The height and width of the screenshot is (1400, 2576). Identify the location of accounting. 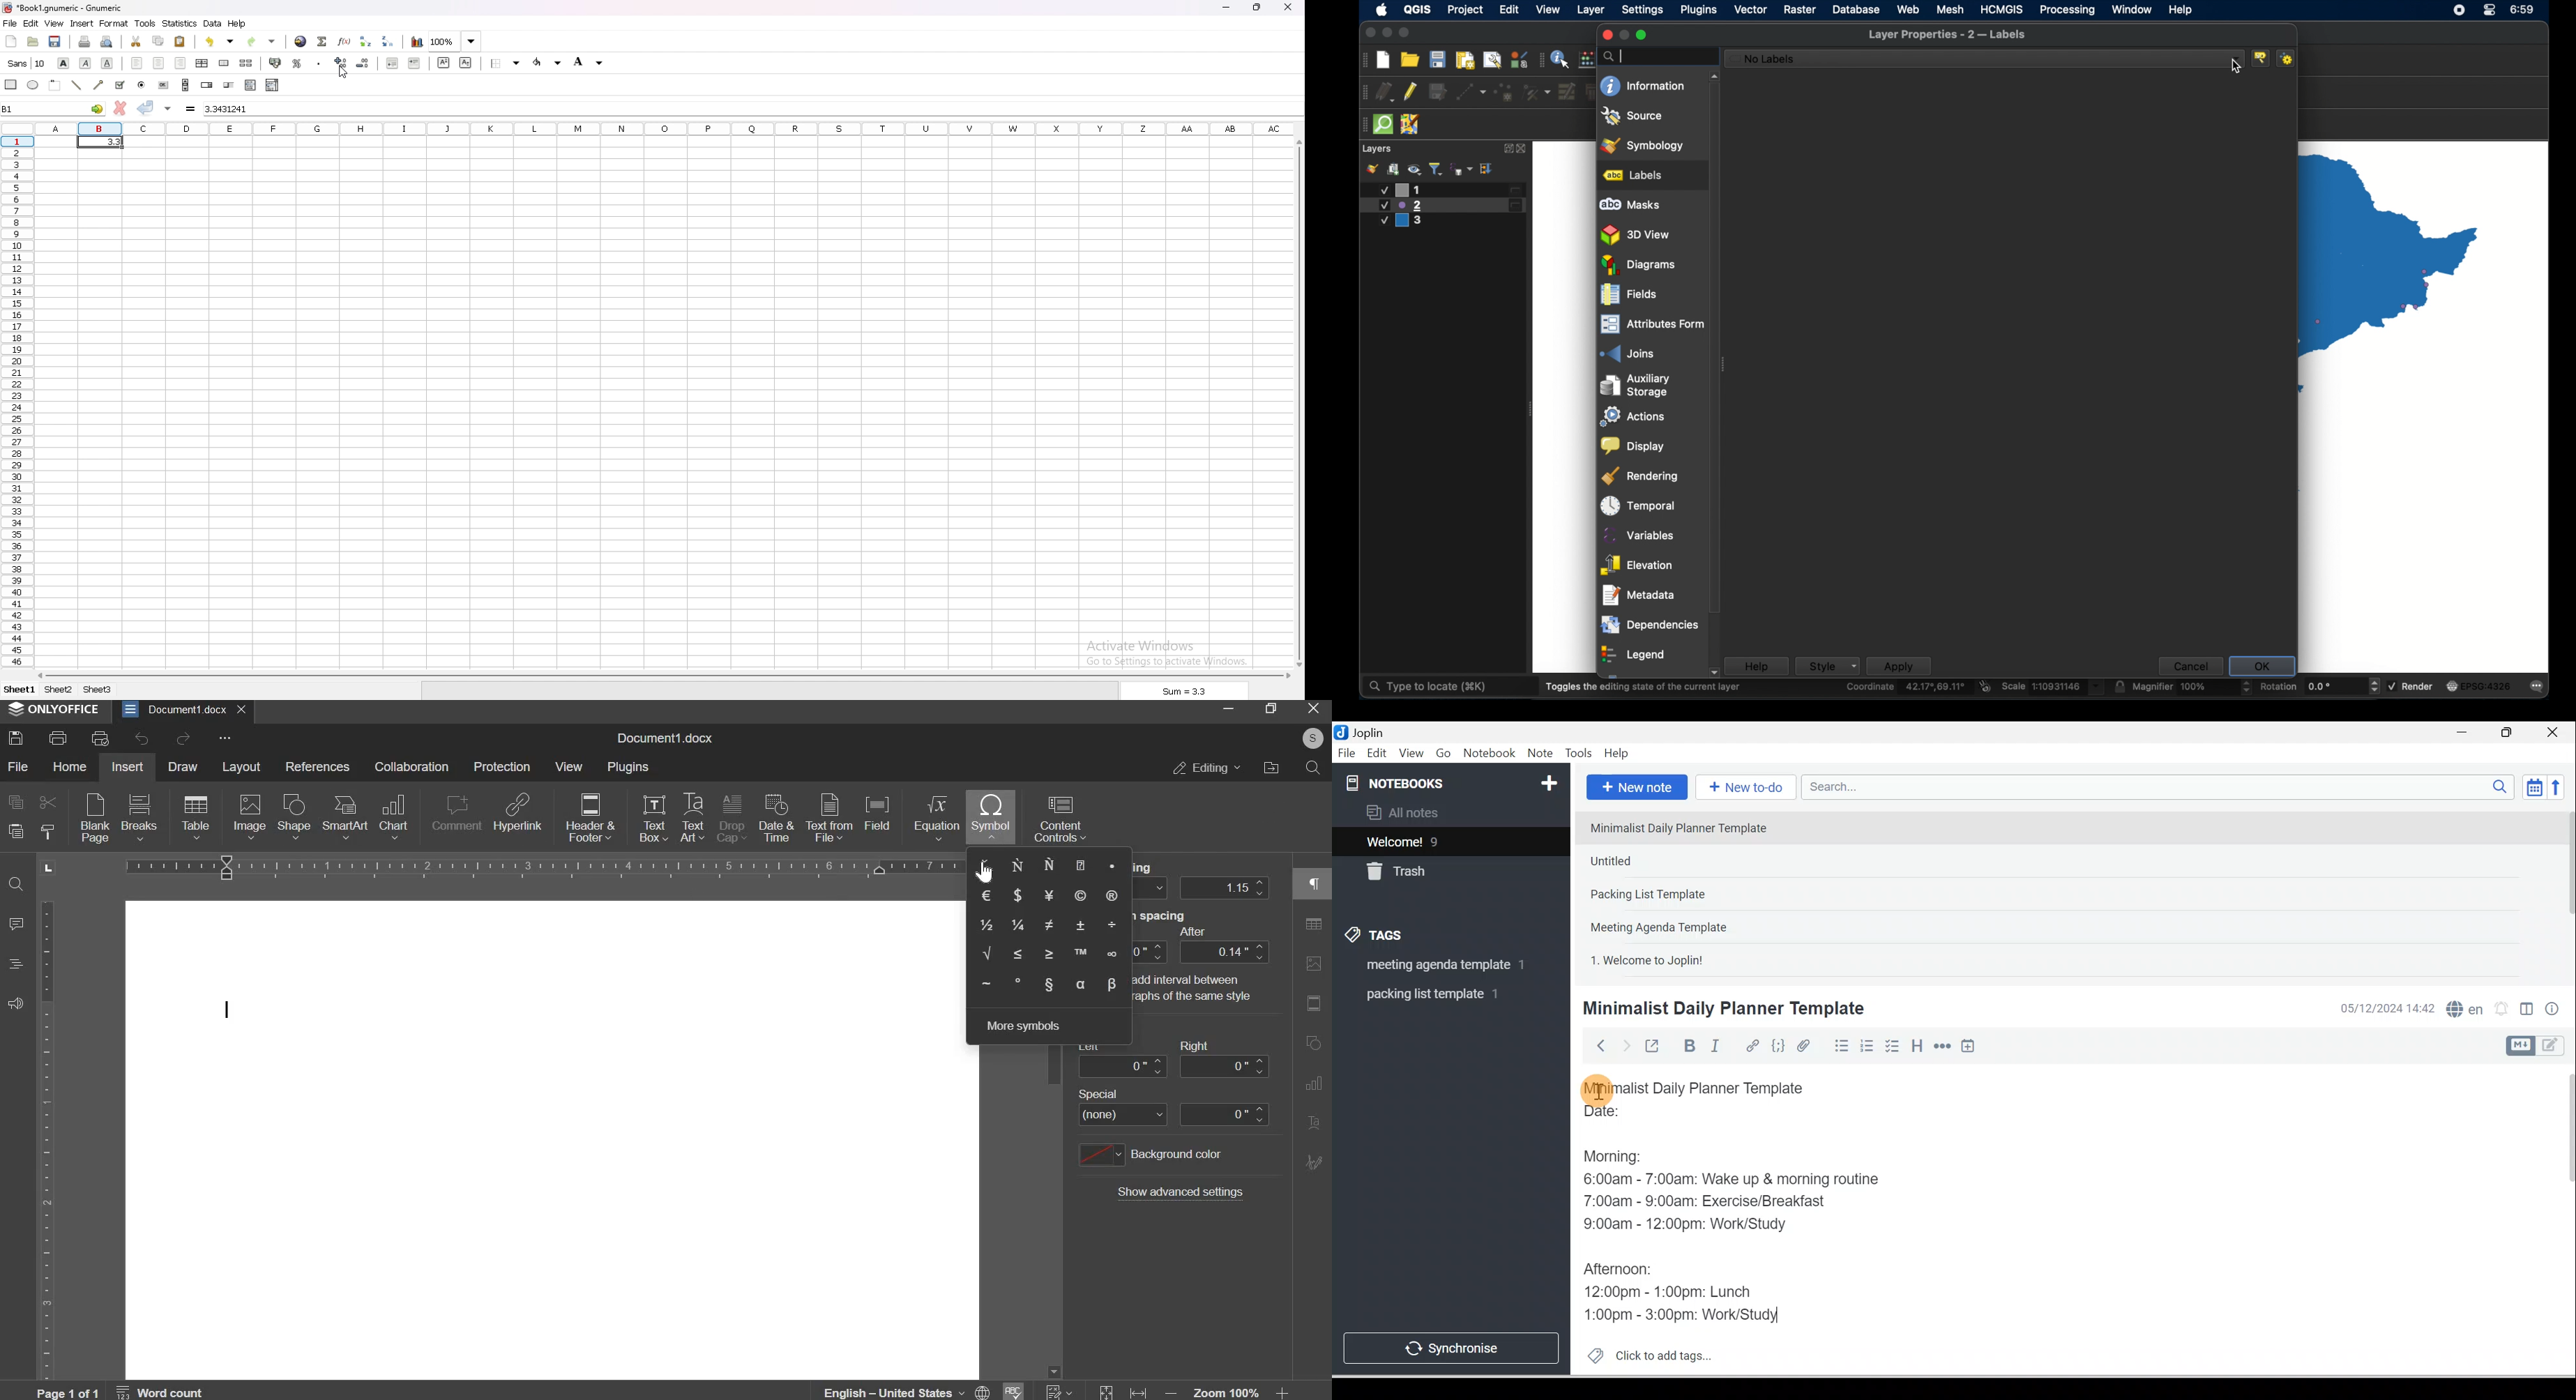
(277, 63).